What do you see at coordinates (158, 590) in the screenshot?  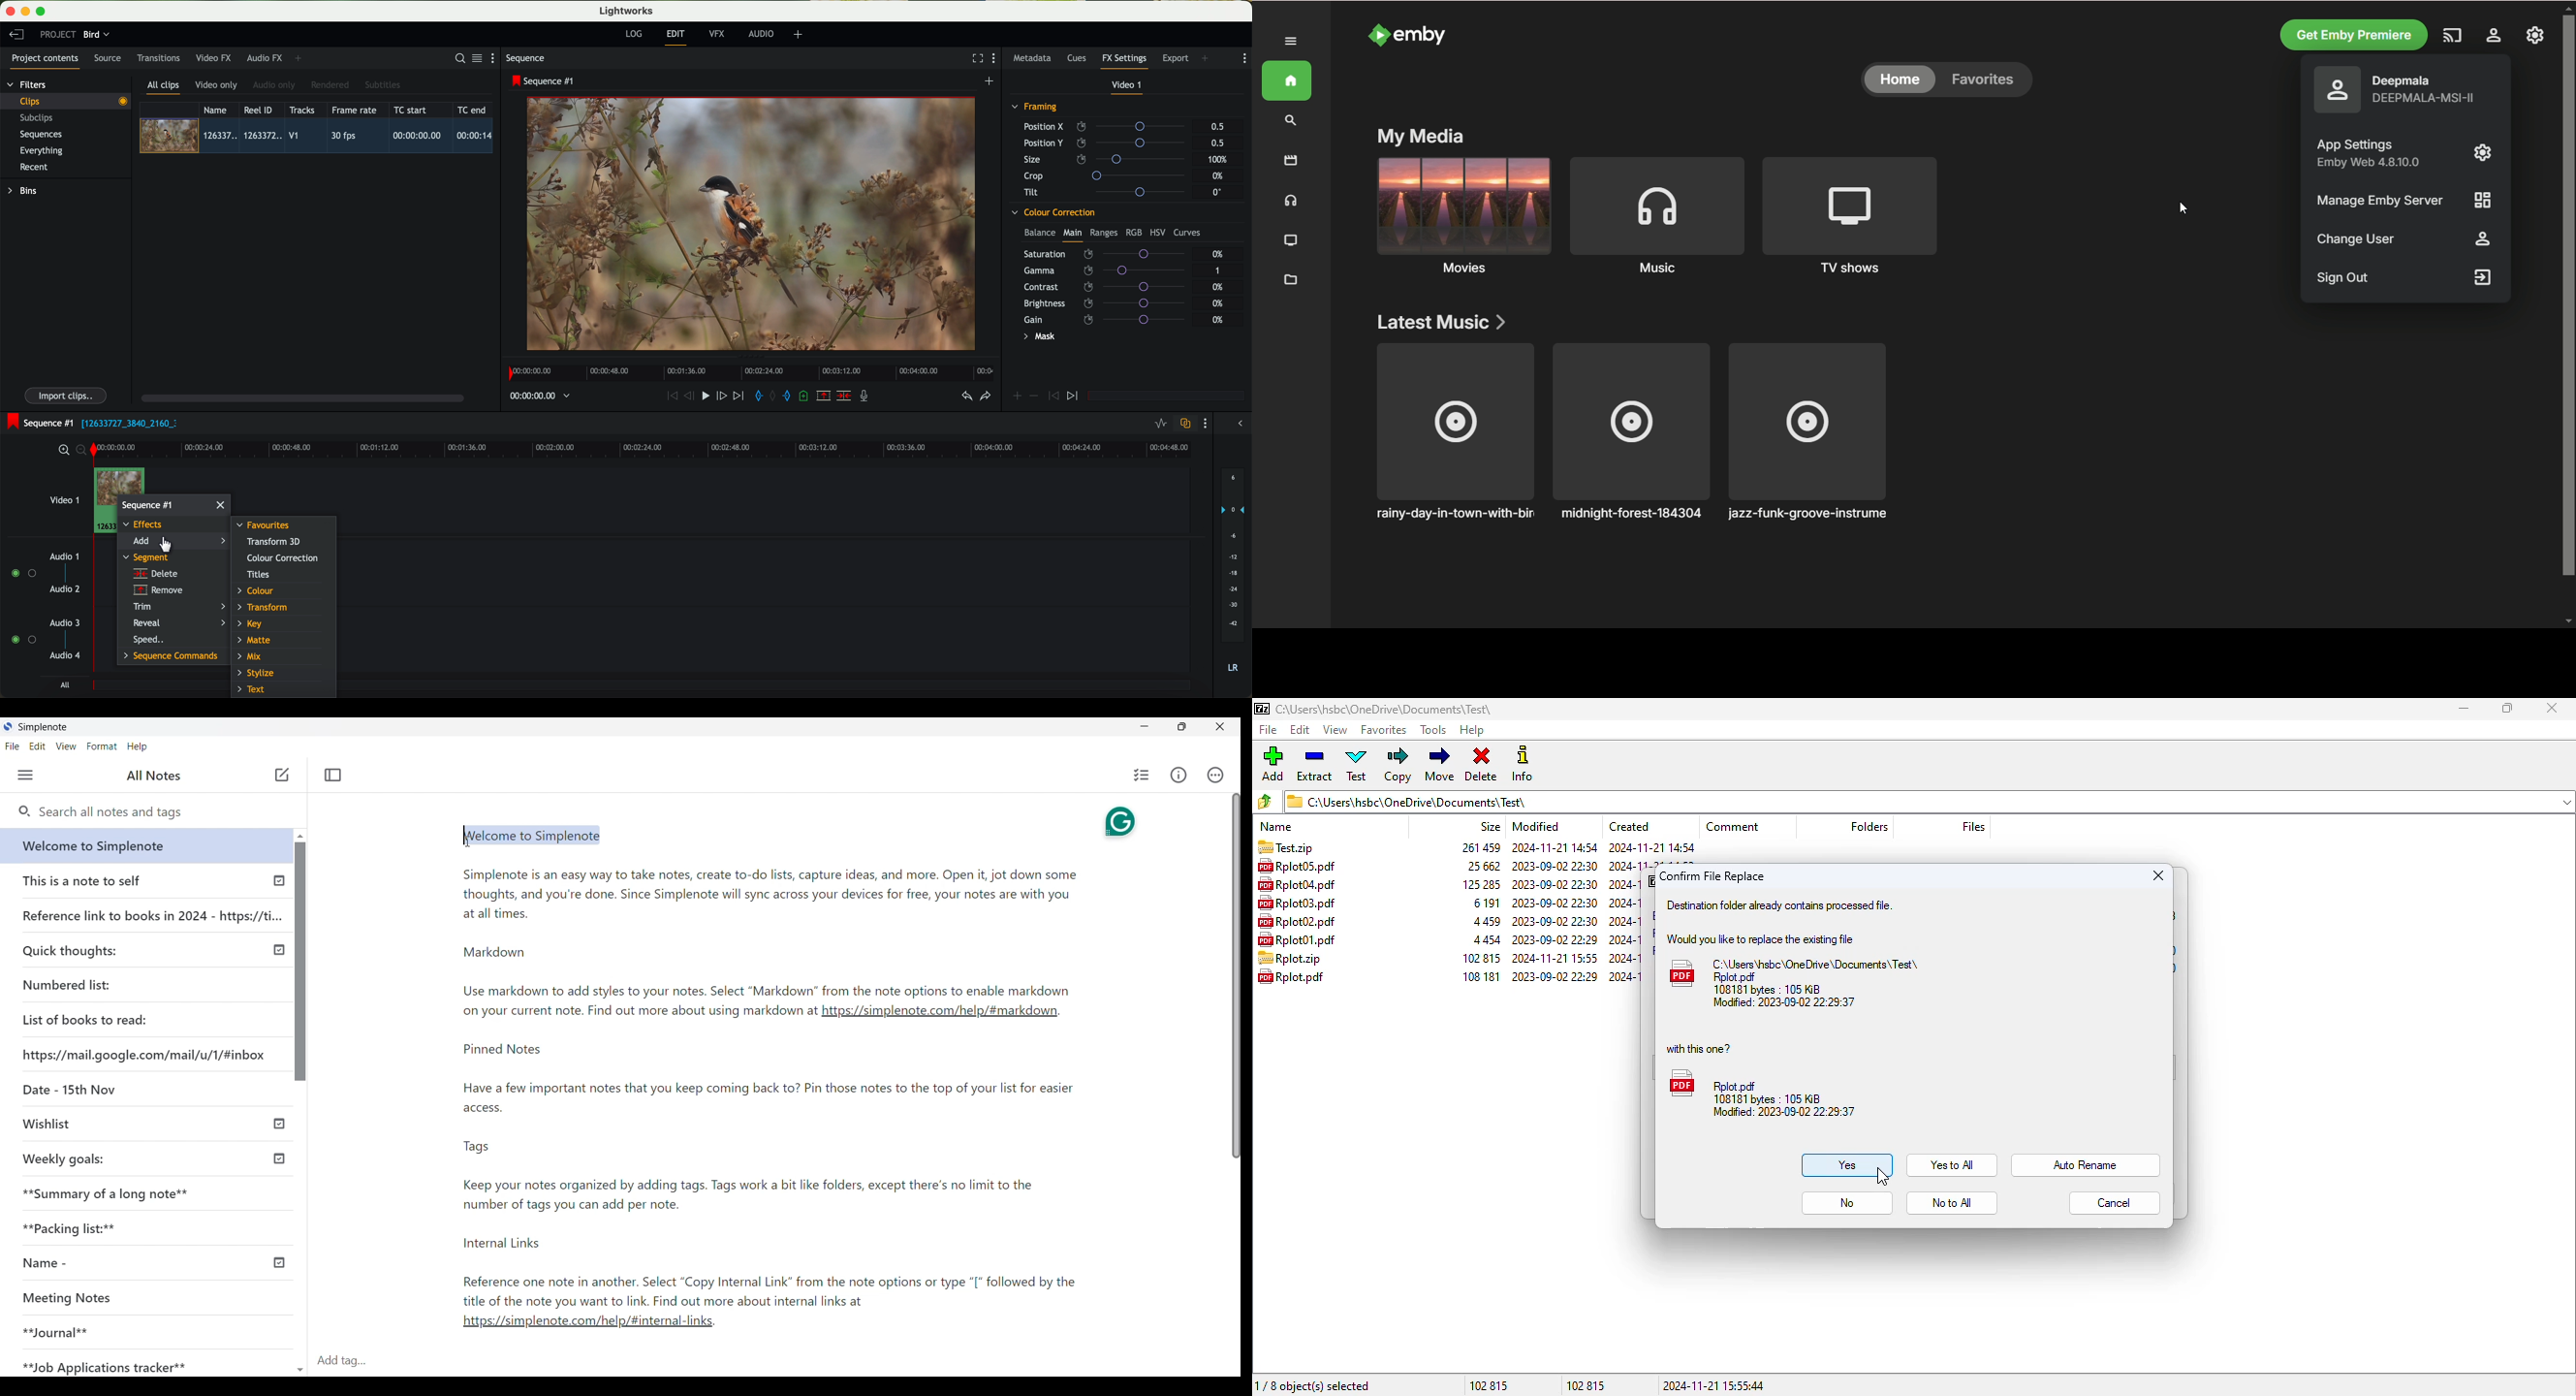 I see `remove` at bounding box center [158, 590].